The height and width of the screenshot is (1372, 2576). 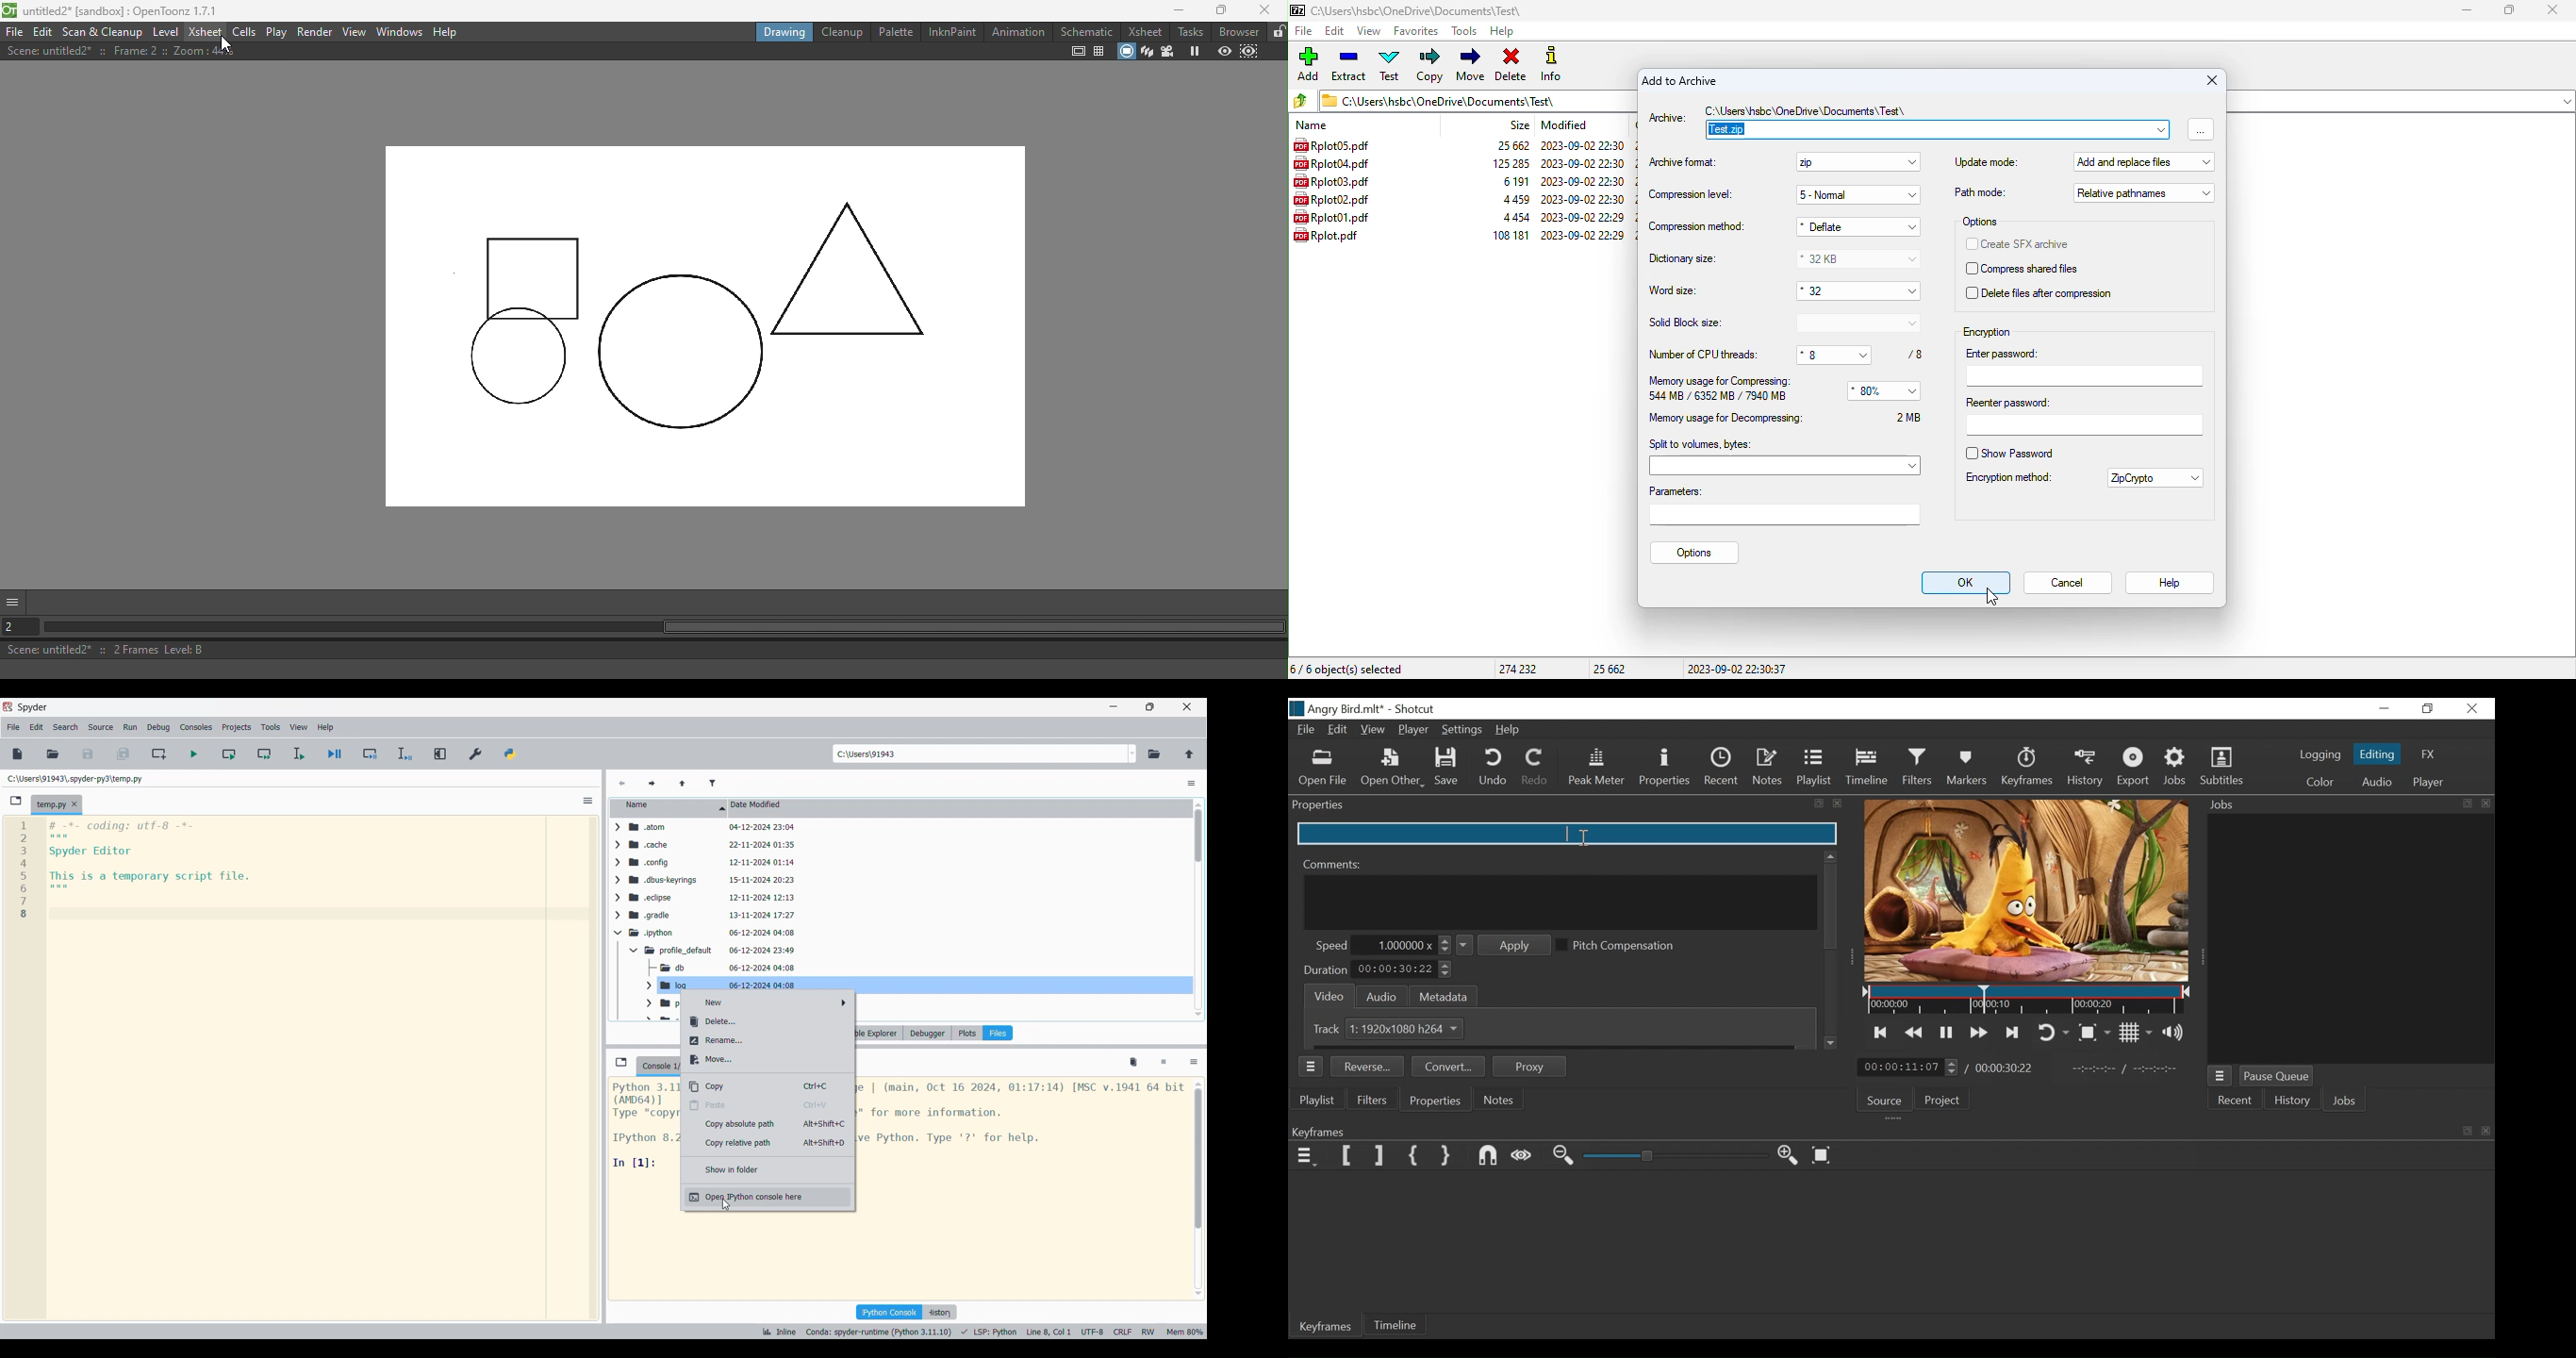 I want to click on Interrupt kernel, so click(x=1164, y=1063).